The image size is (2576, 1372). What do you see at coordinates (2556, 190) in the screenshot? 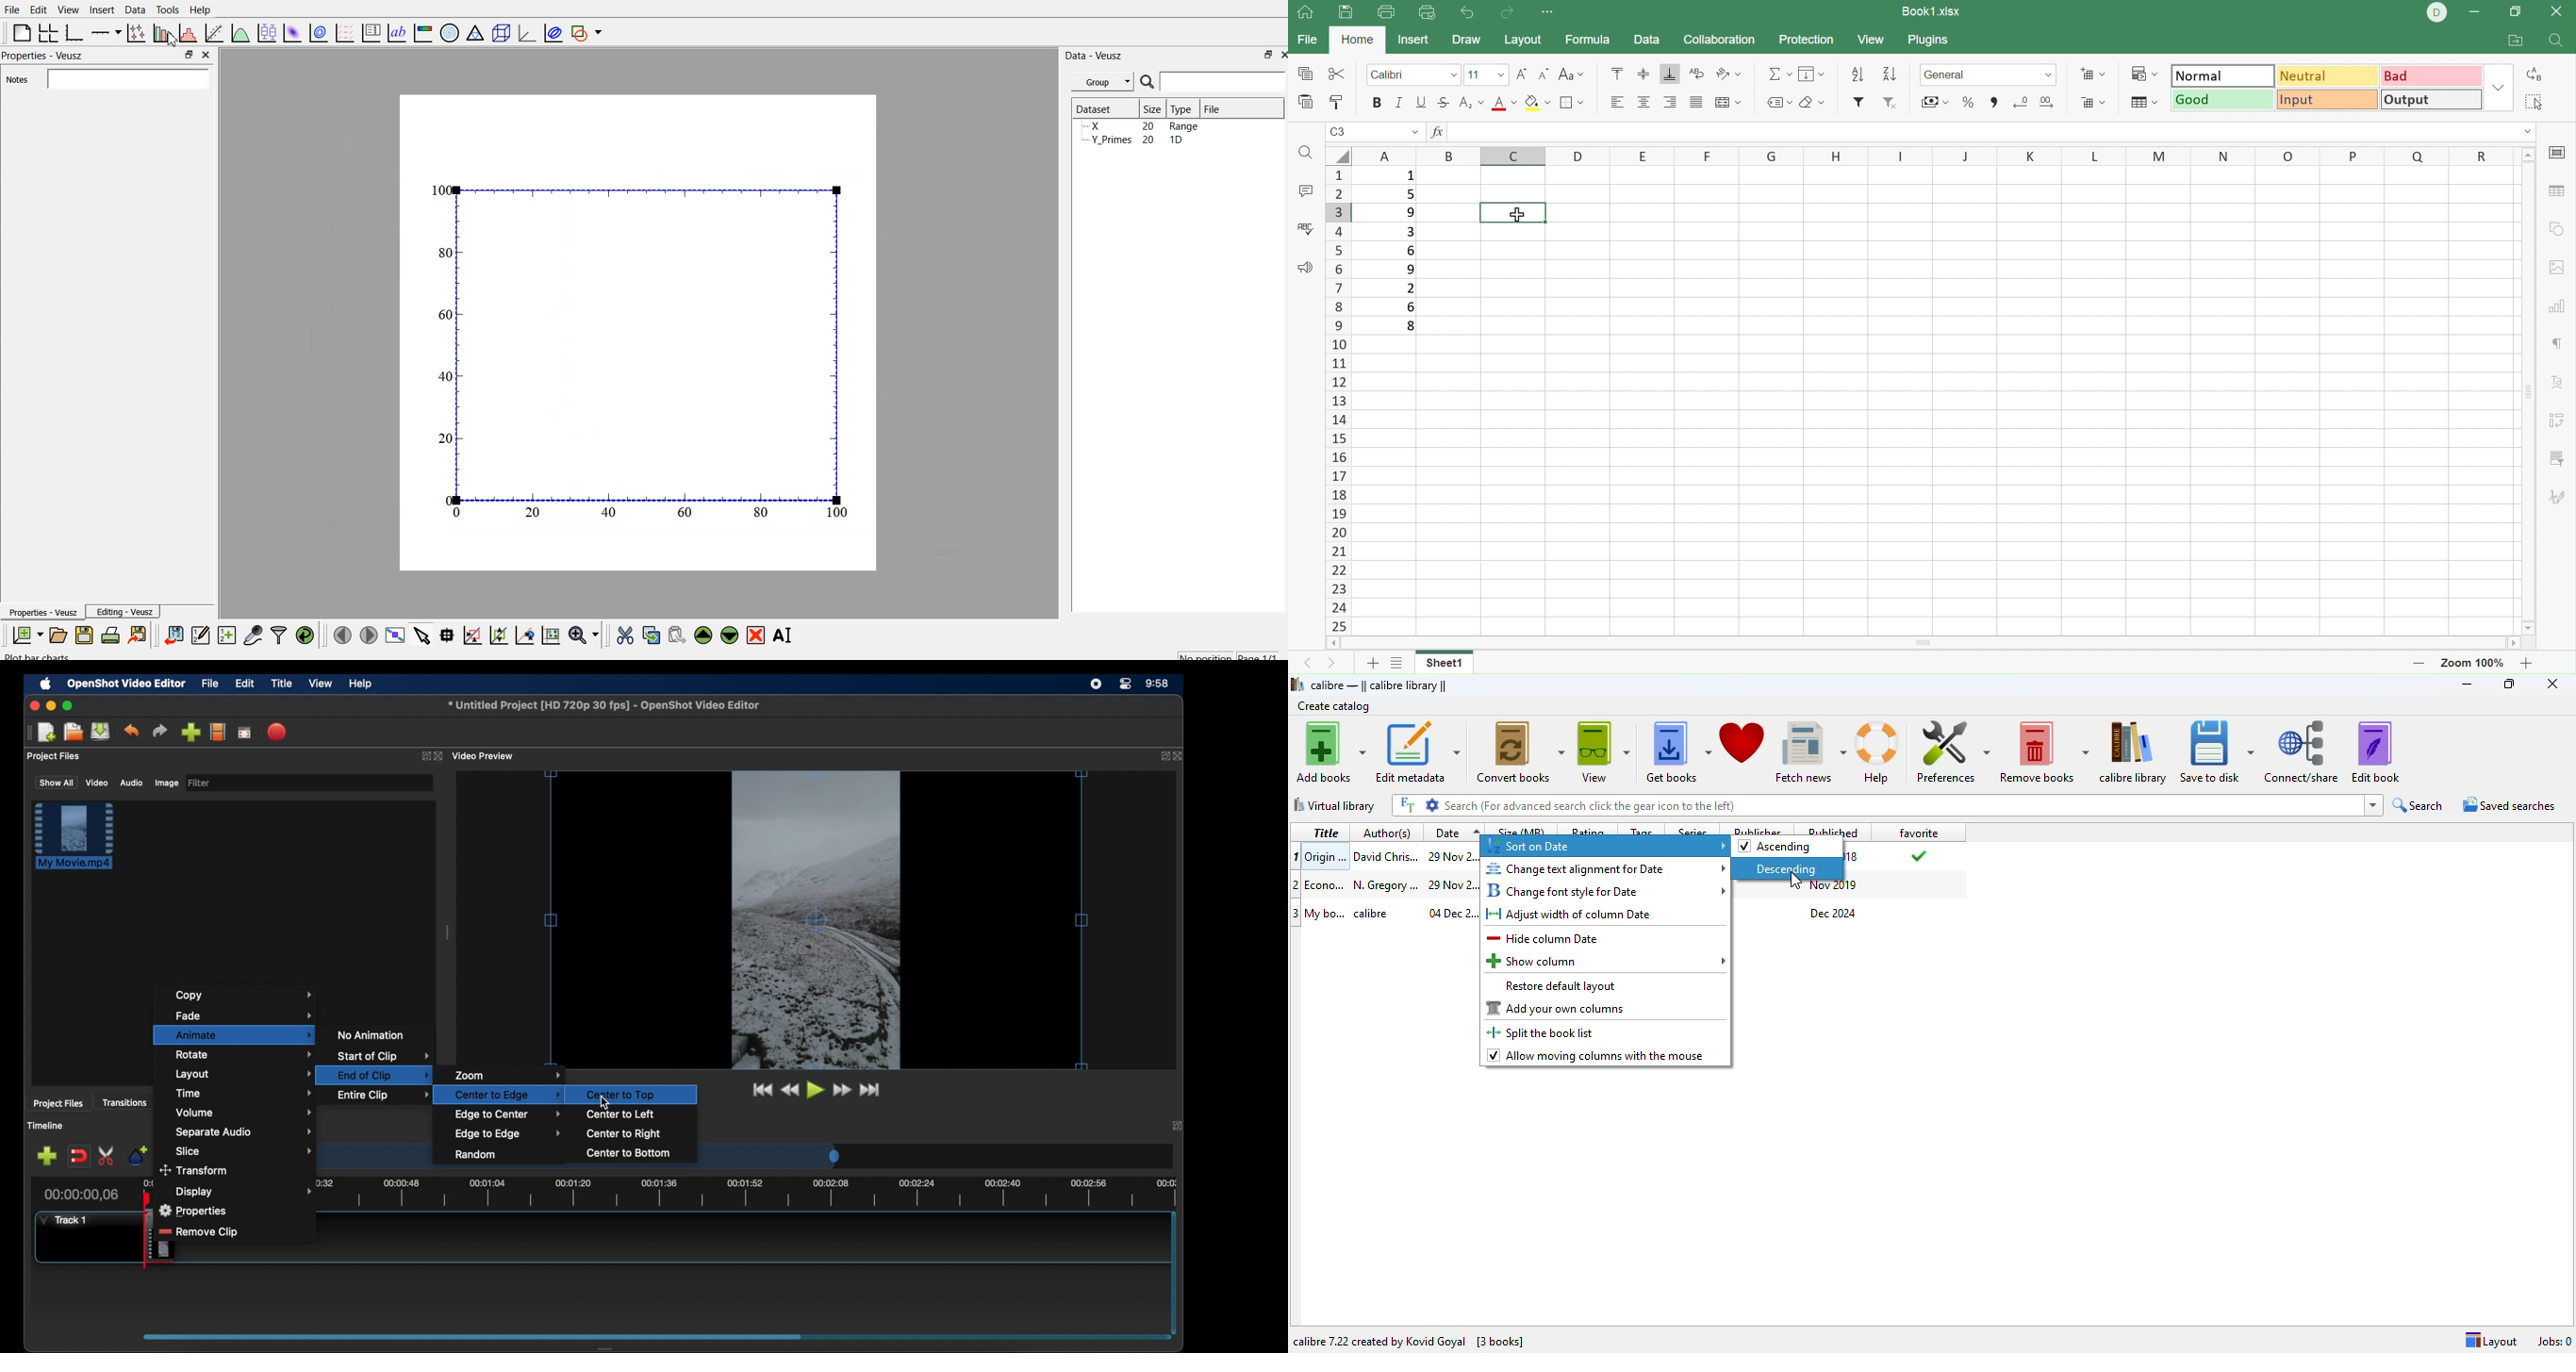
I see `Table settings` at bounding box center [2556, 190].